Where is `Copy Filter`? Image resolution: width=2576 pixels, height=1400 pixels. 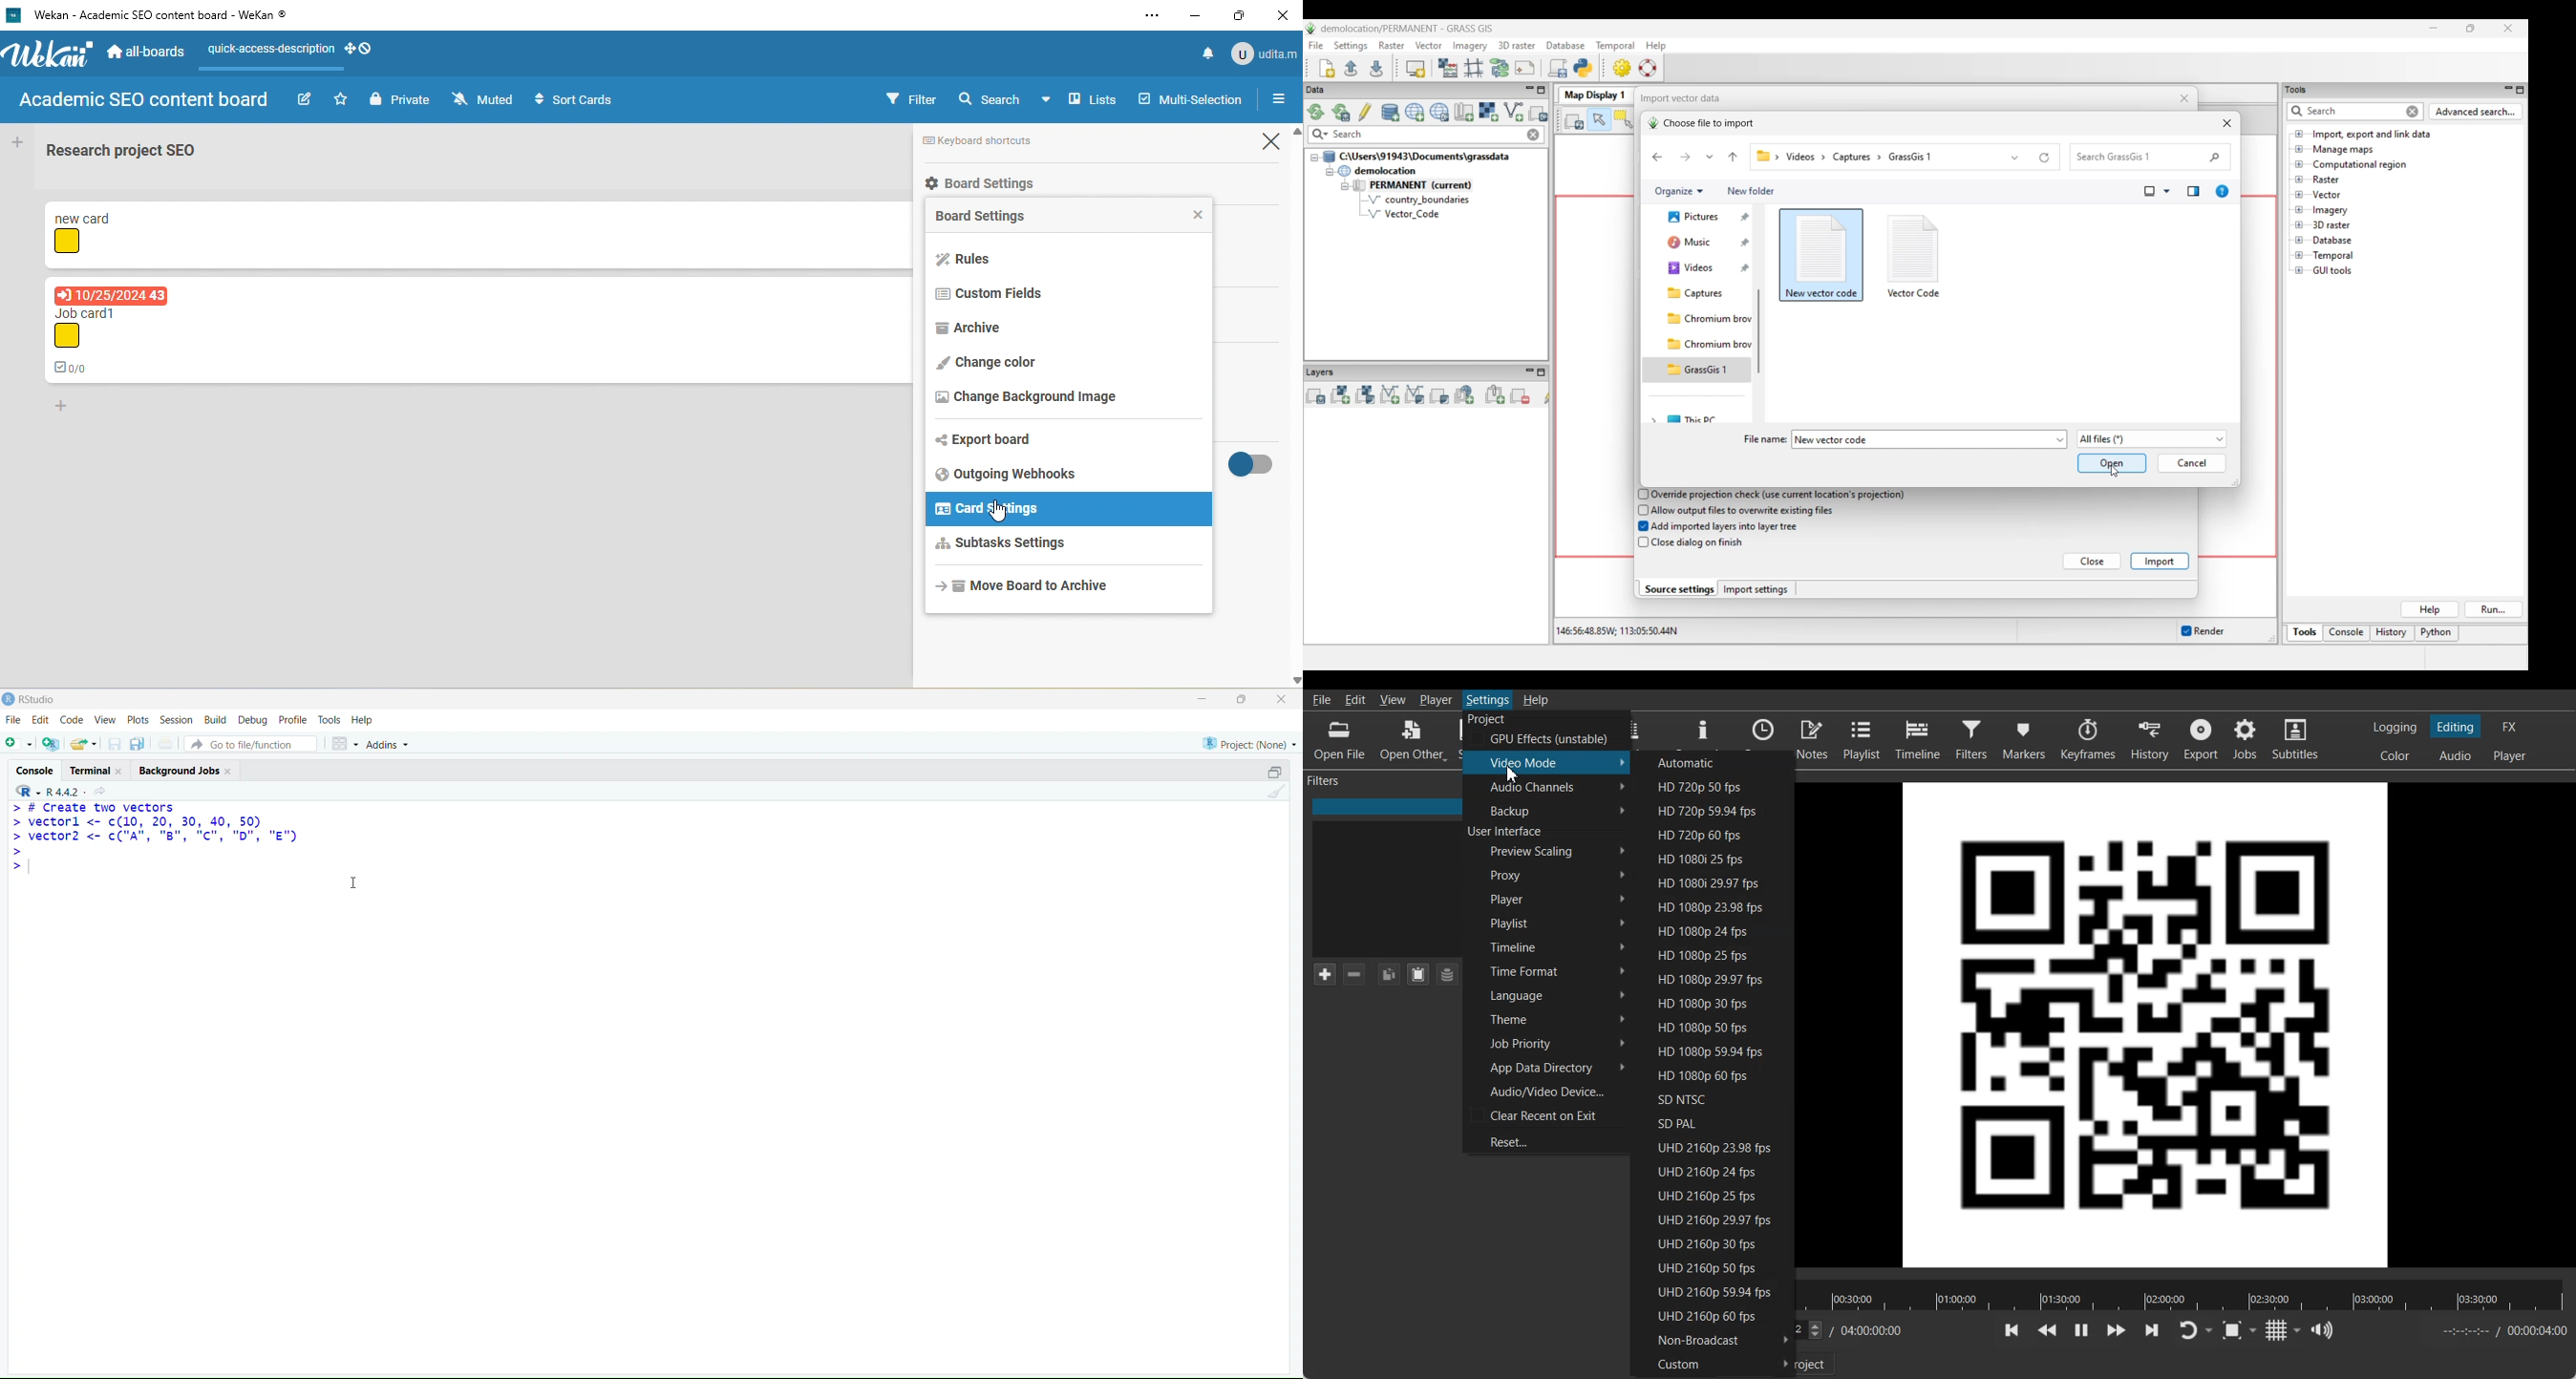
Copy Filter is located at coordinates (1388, 974).